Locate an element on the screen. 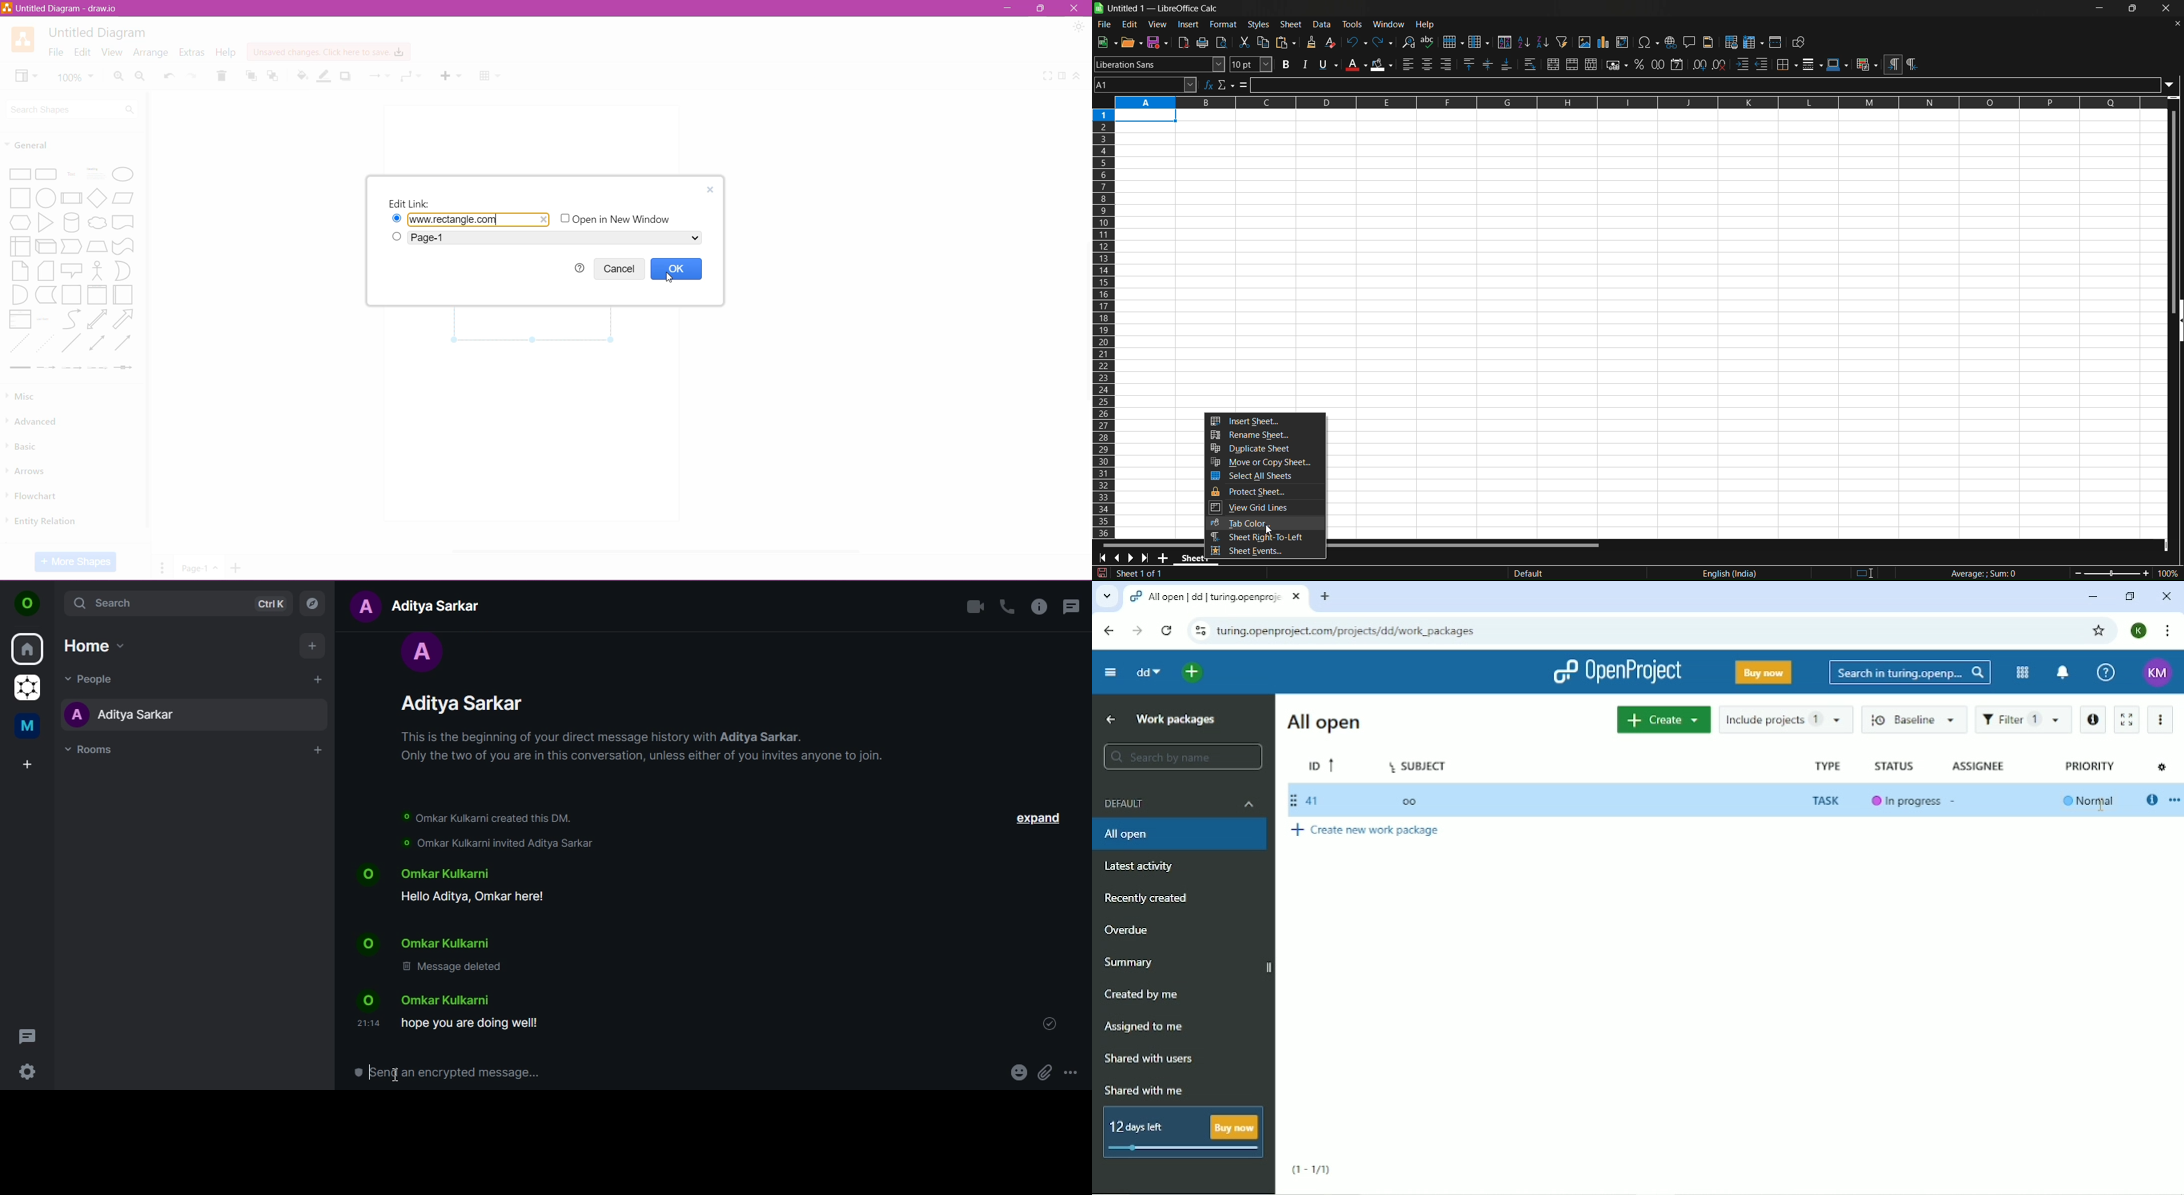 This screenshot has width=2184, height=1204. insert chart is located at coordinates (1602, 43).